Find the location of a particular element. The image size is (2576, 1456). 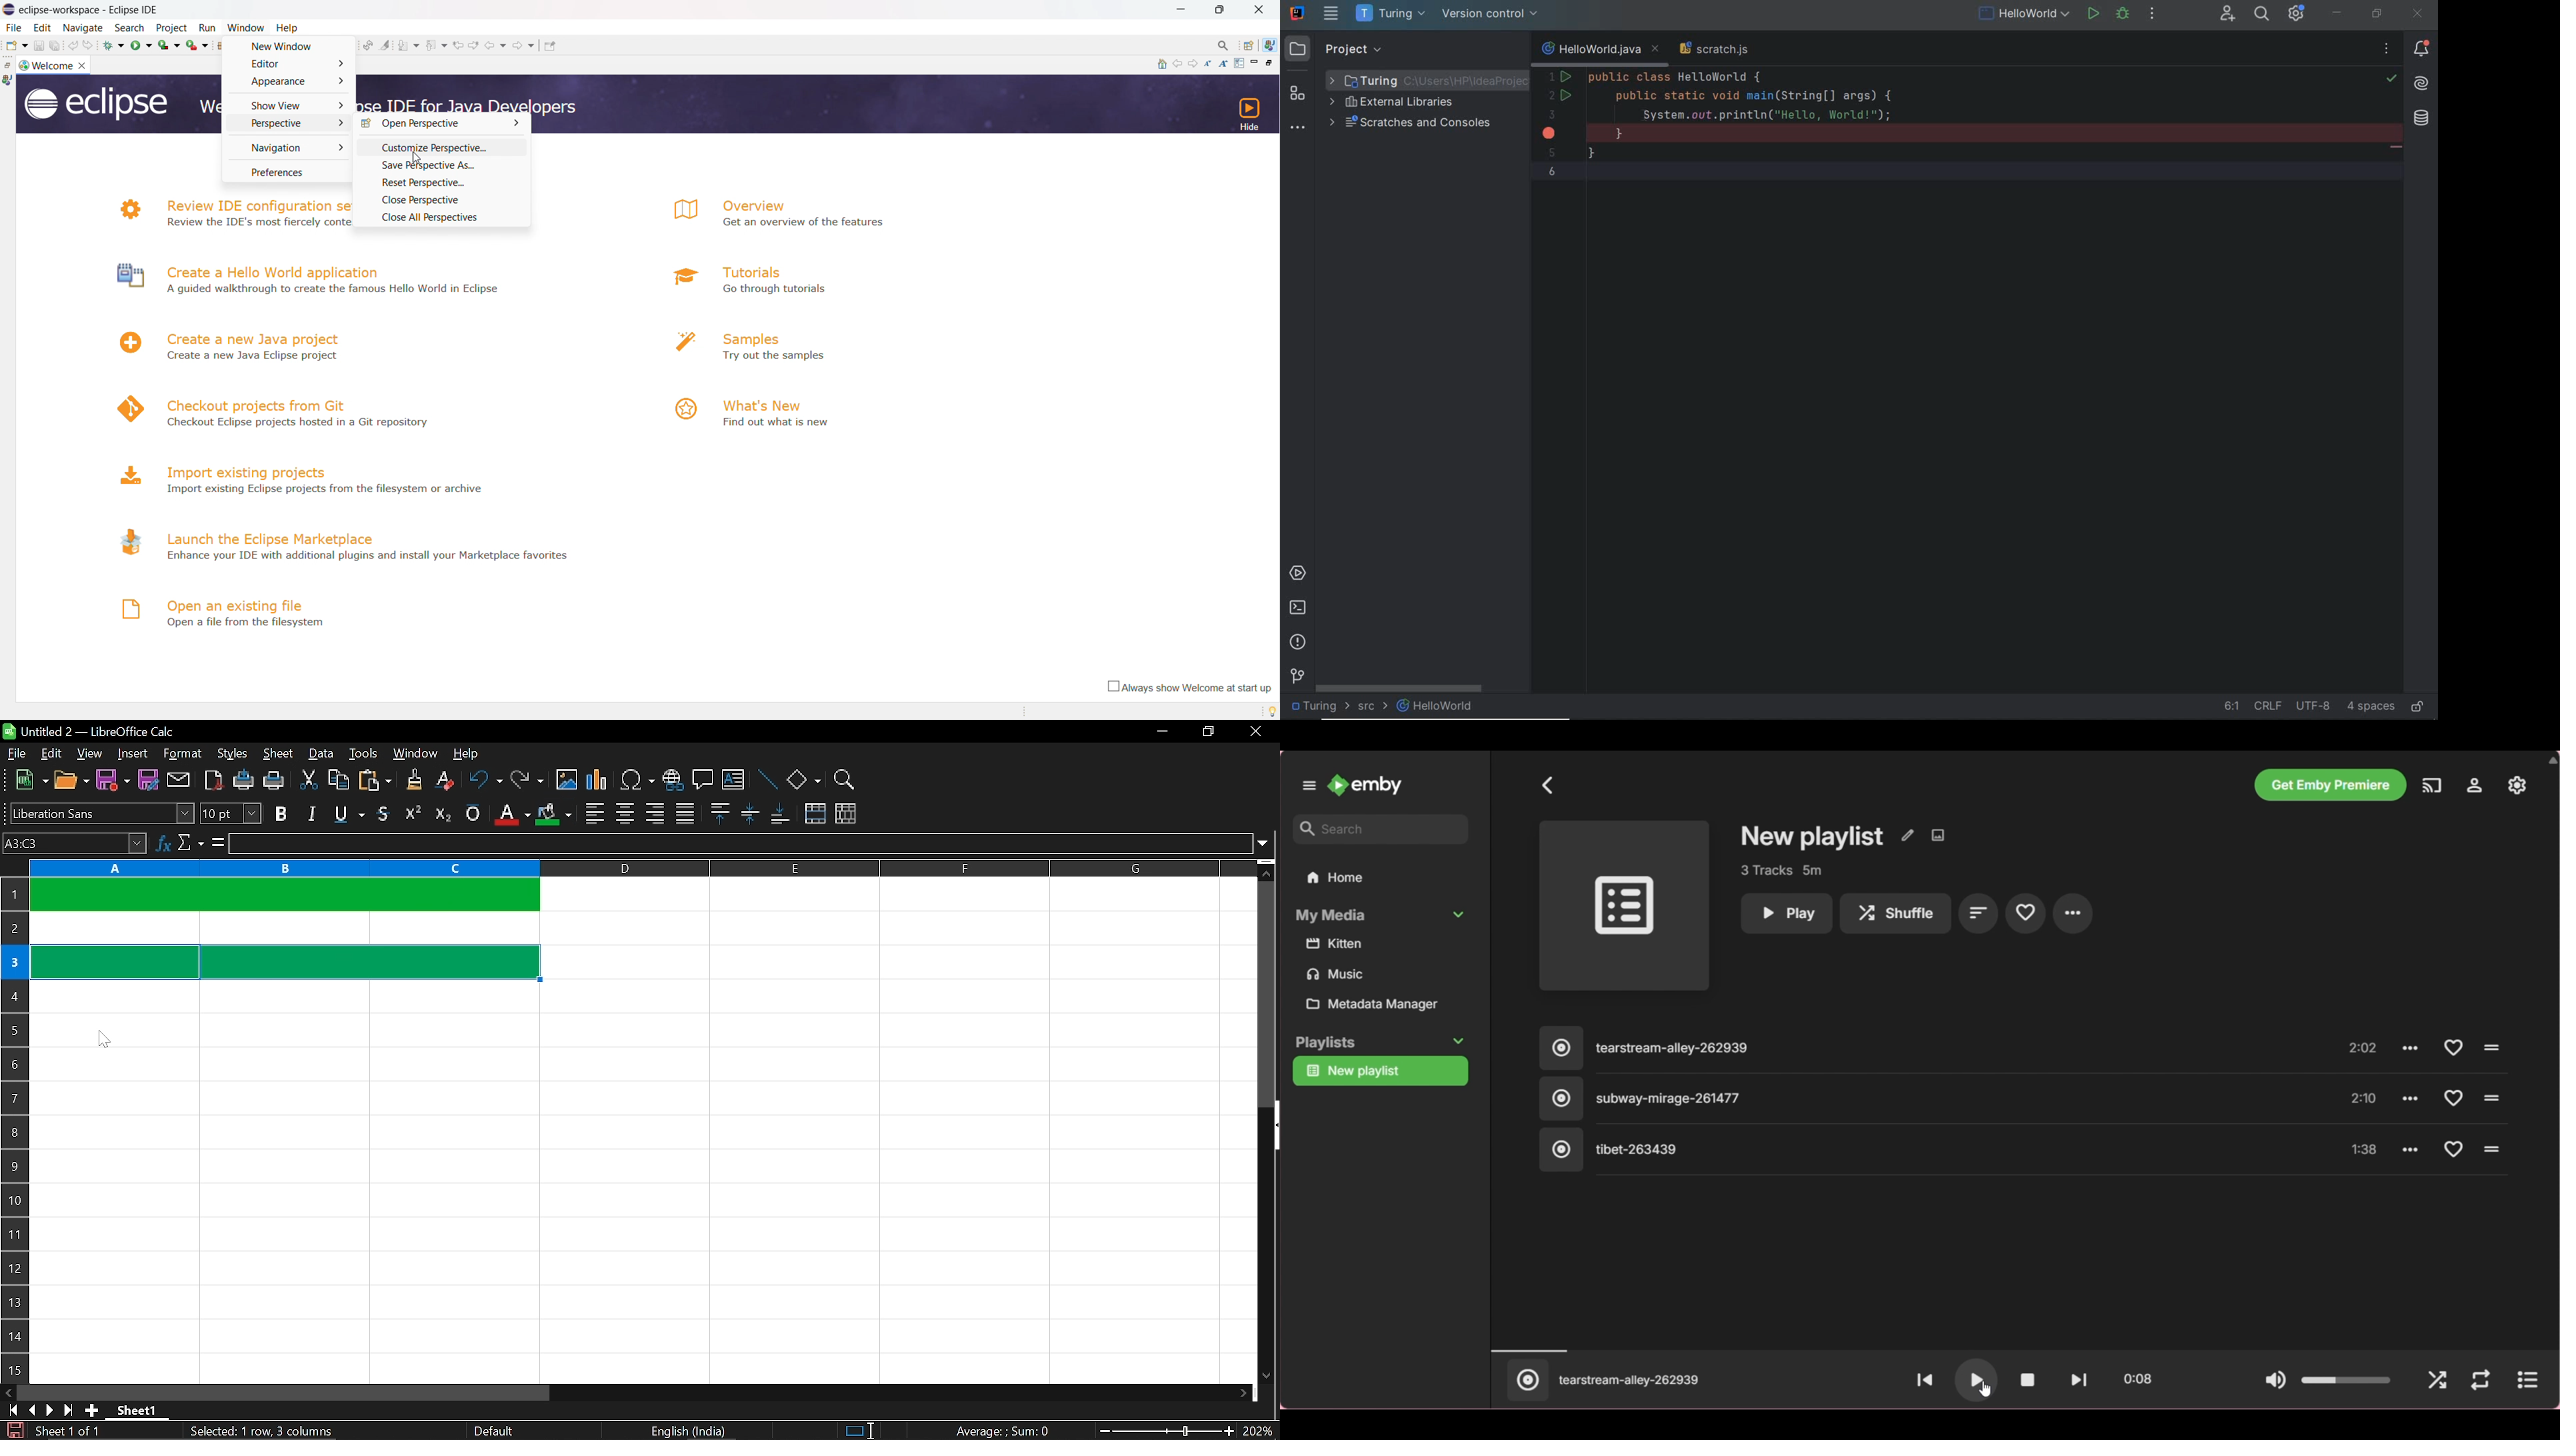

Cursor is located at coordinates (551, 832).